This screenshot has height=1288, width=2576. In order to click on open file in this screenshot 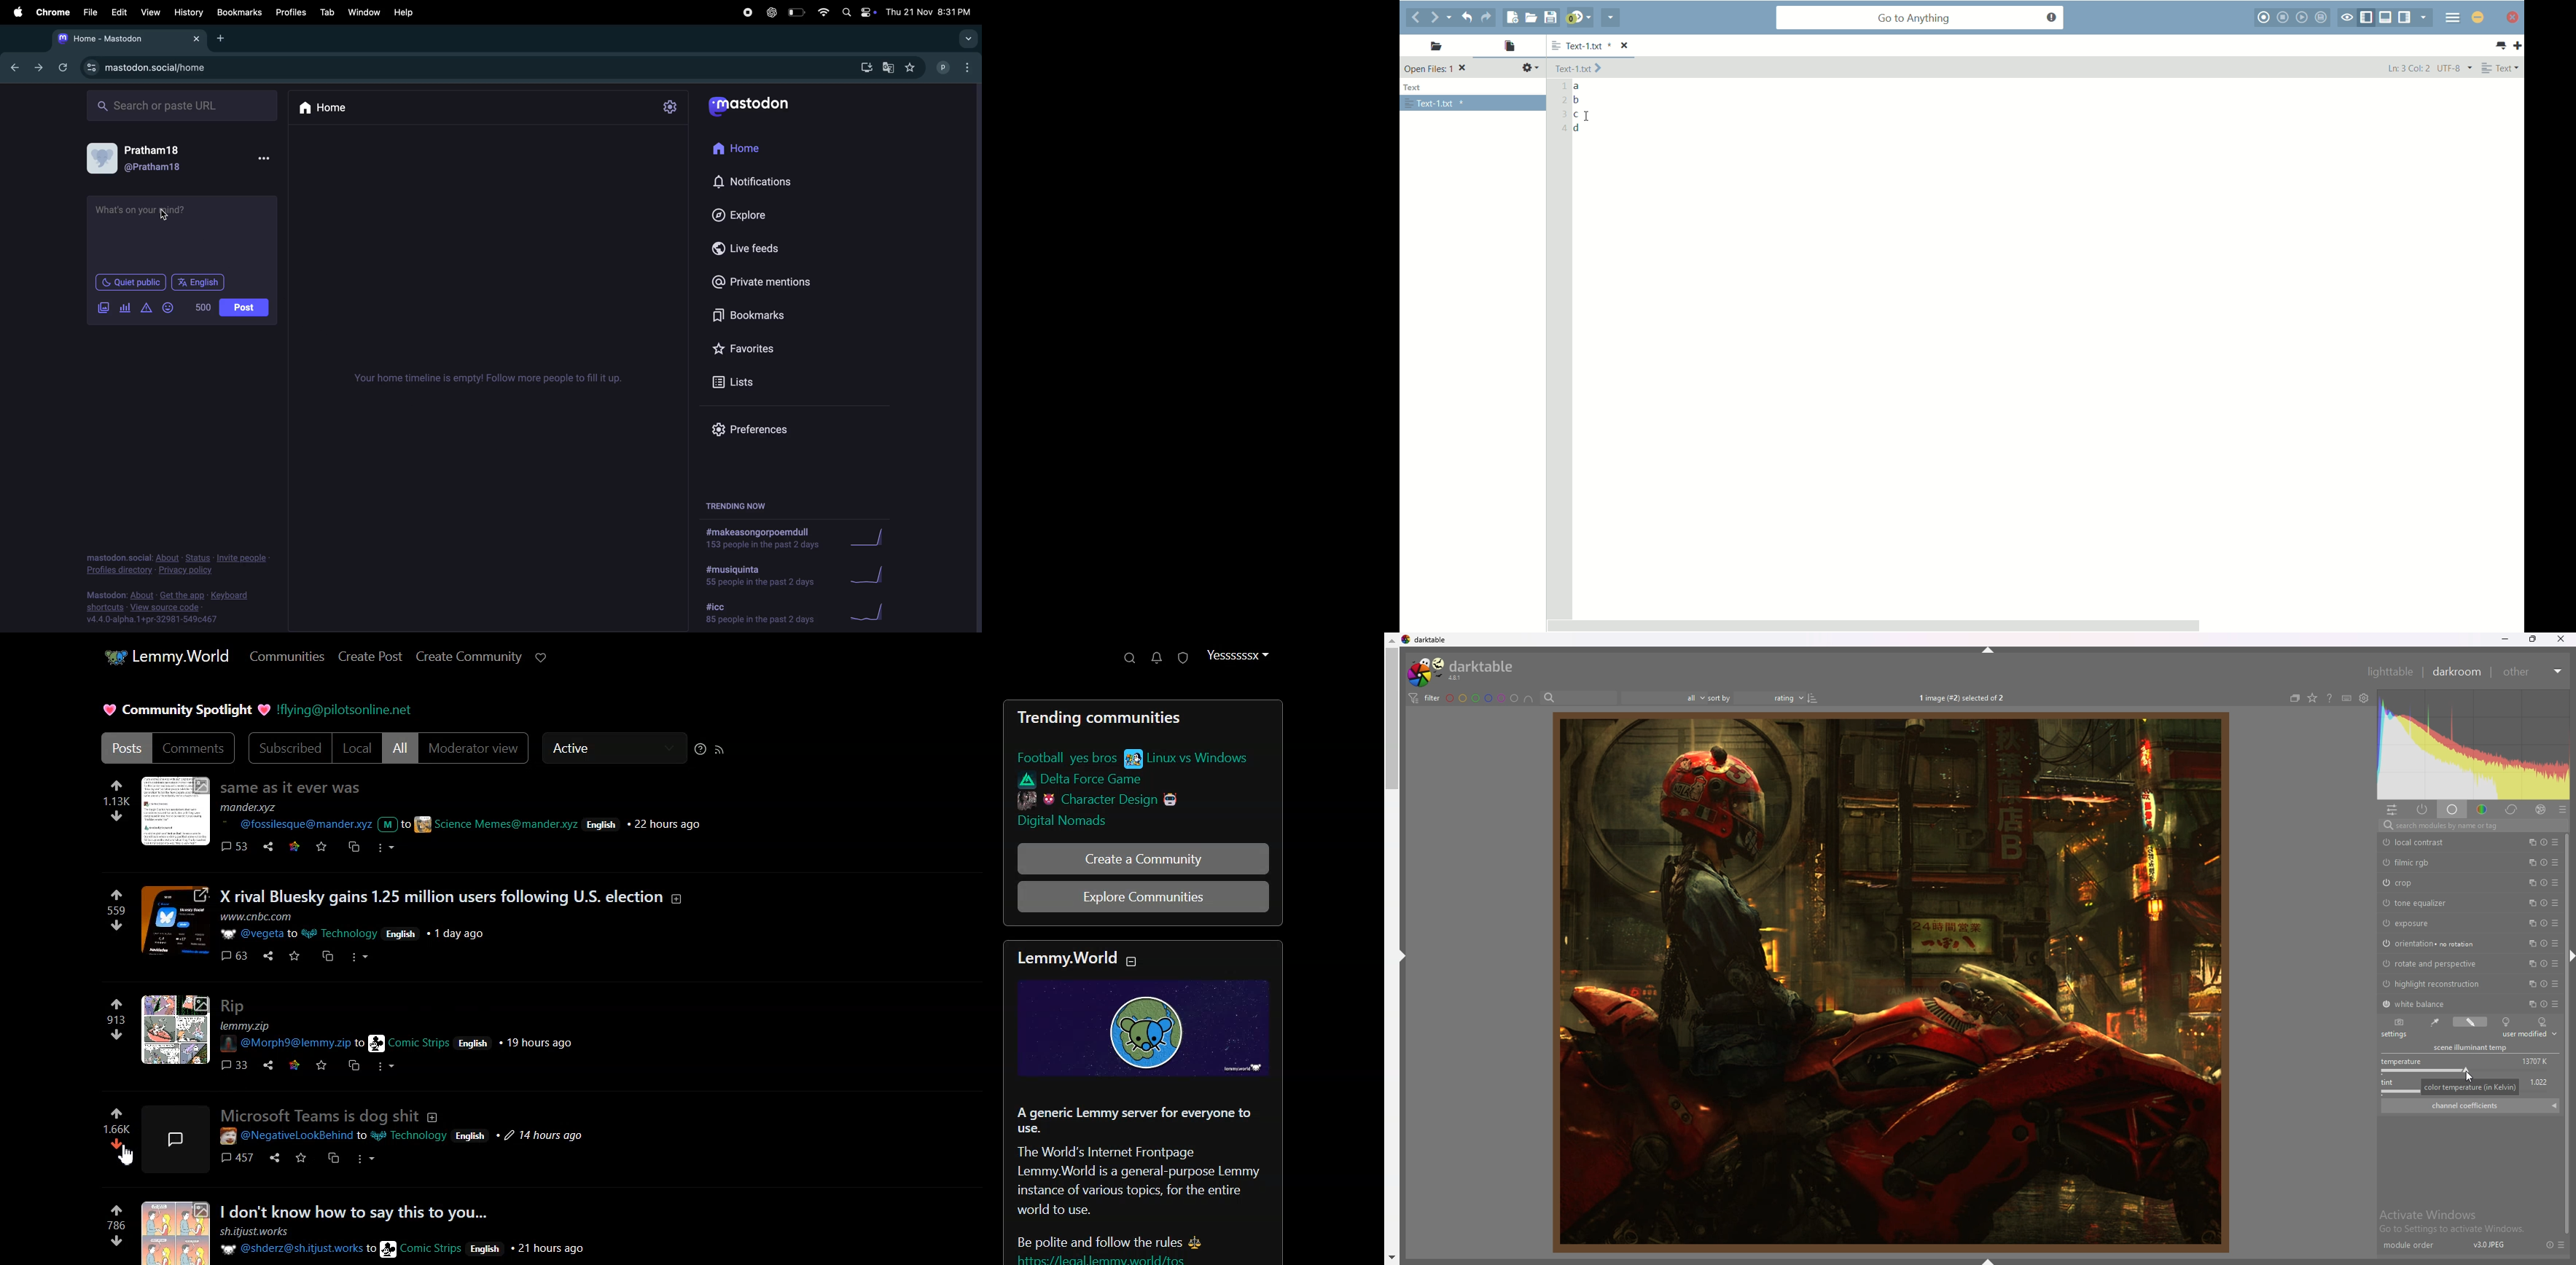, I will do `click(1531, 17)`.